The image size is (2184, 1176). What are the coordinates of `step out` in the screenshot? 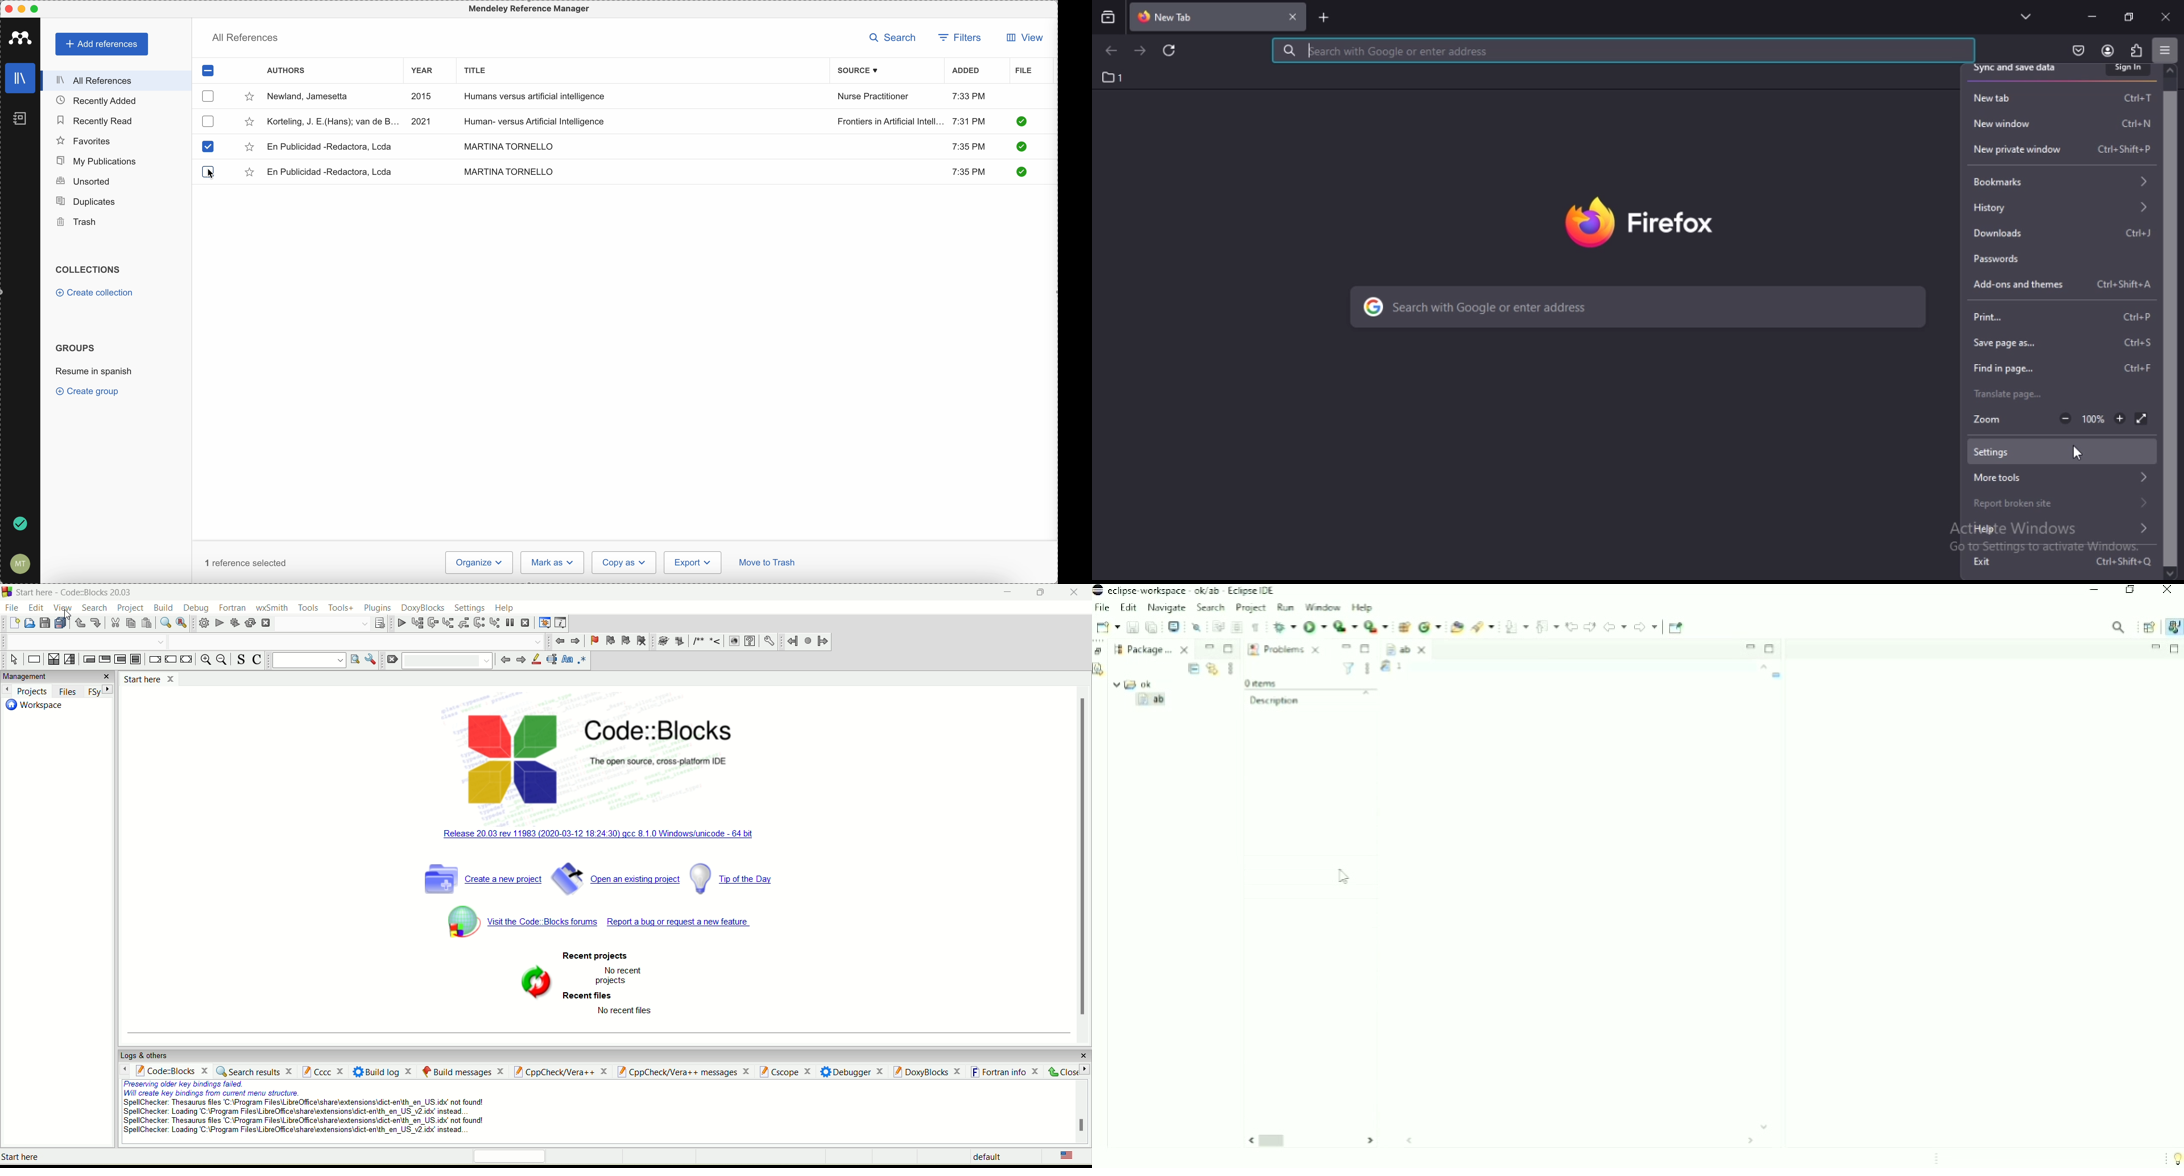 It's located at (463, 622).